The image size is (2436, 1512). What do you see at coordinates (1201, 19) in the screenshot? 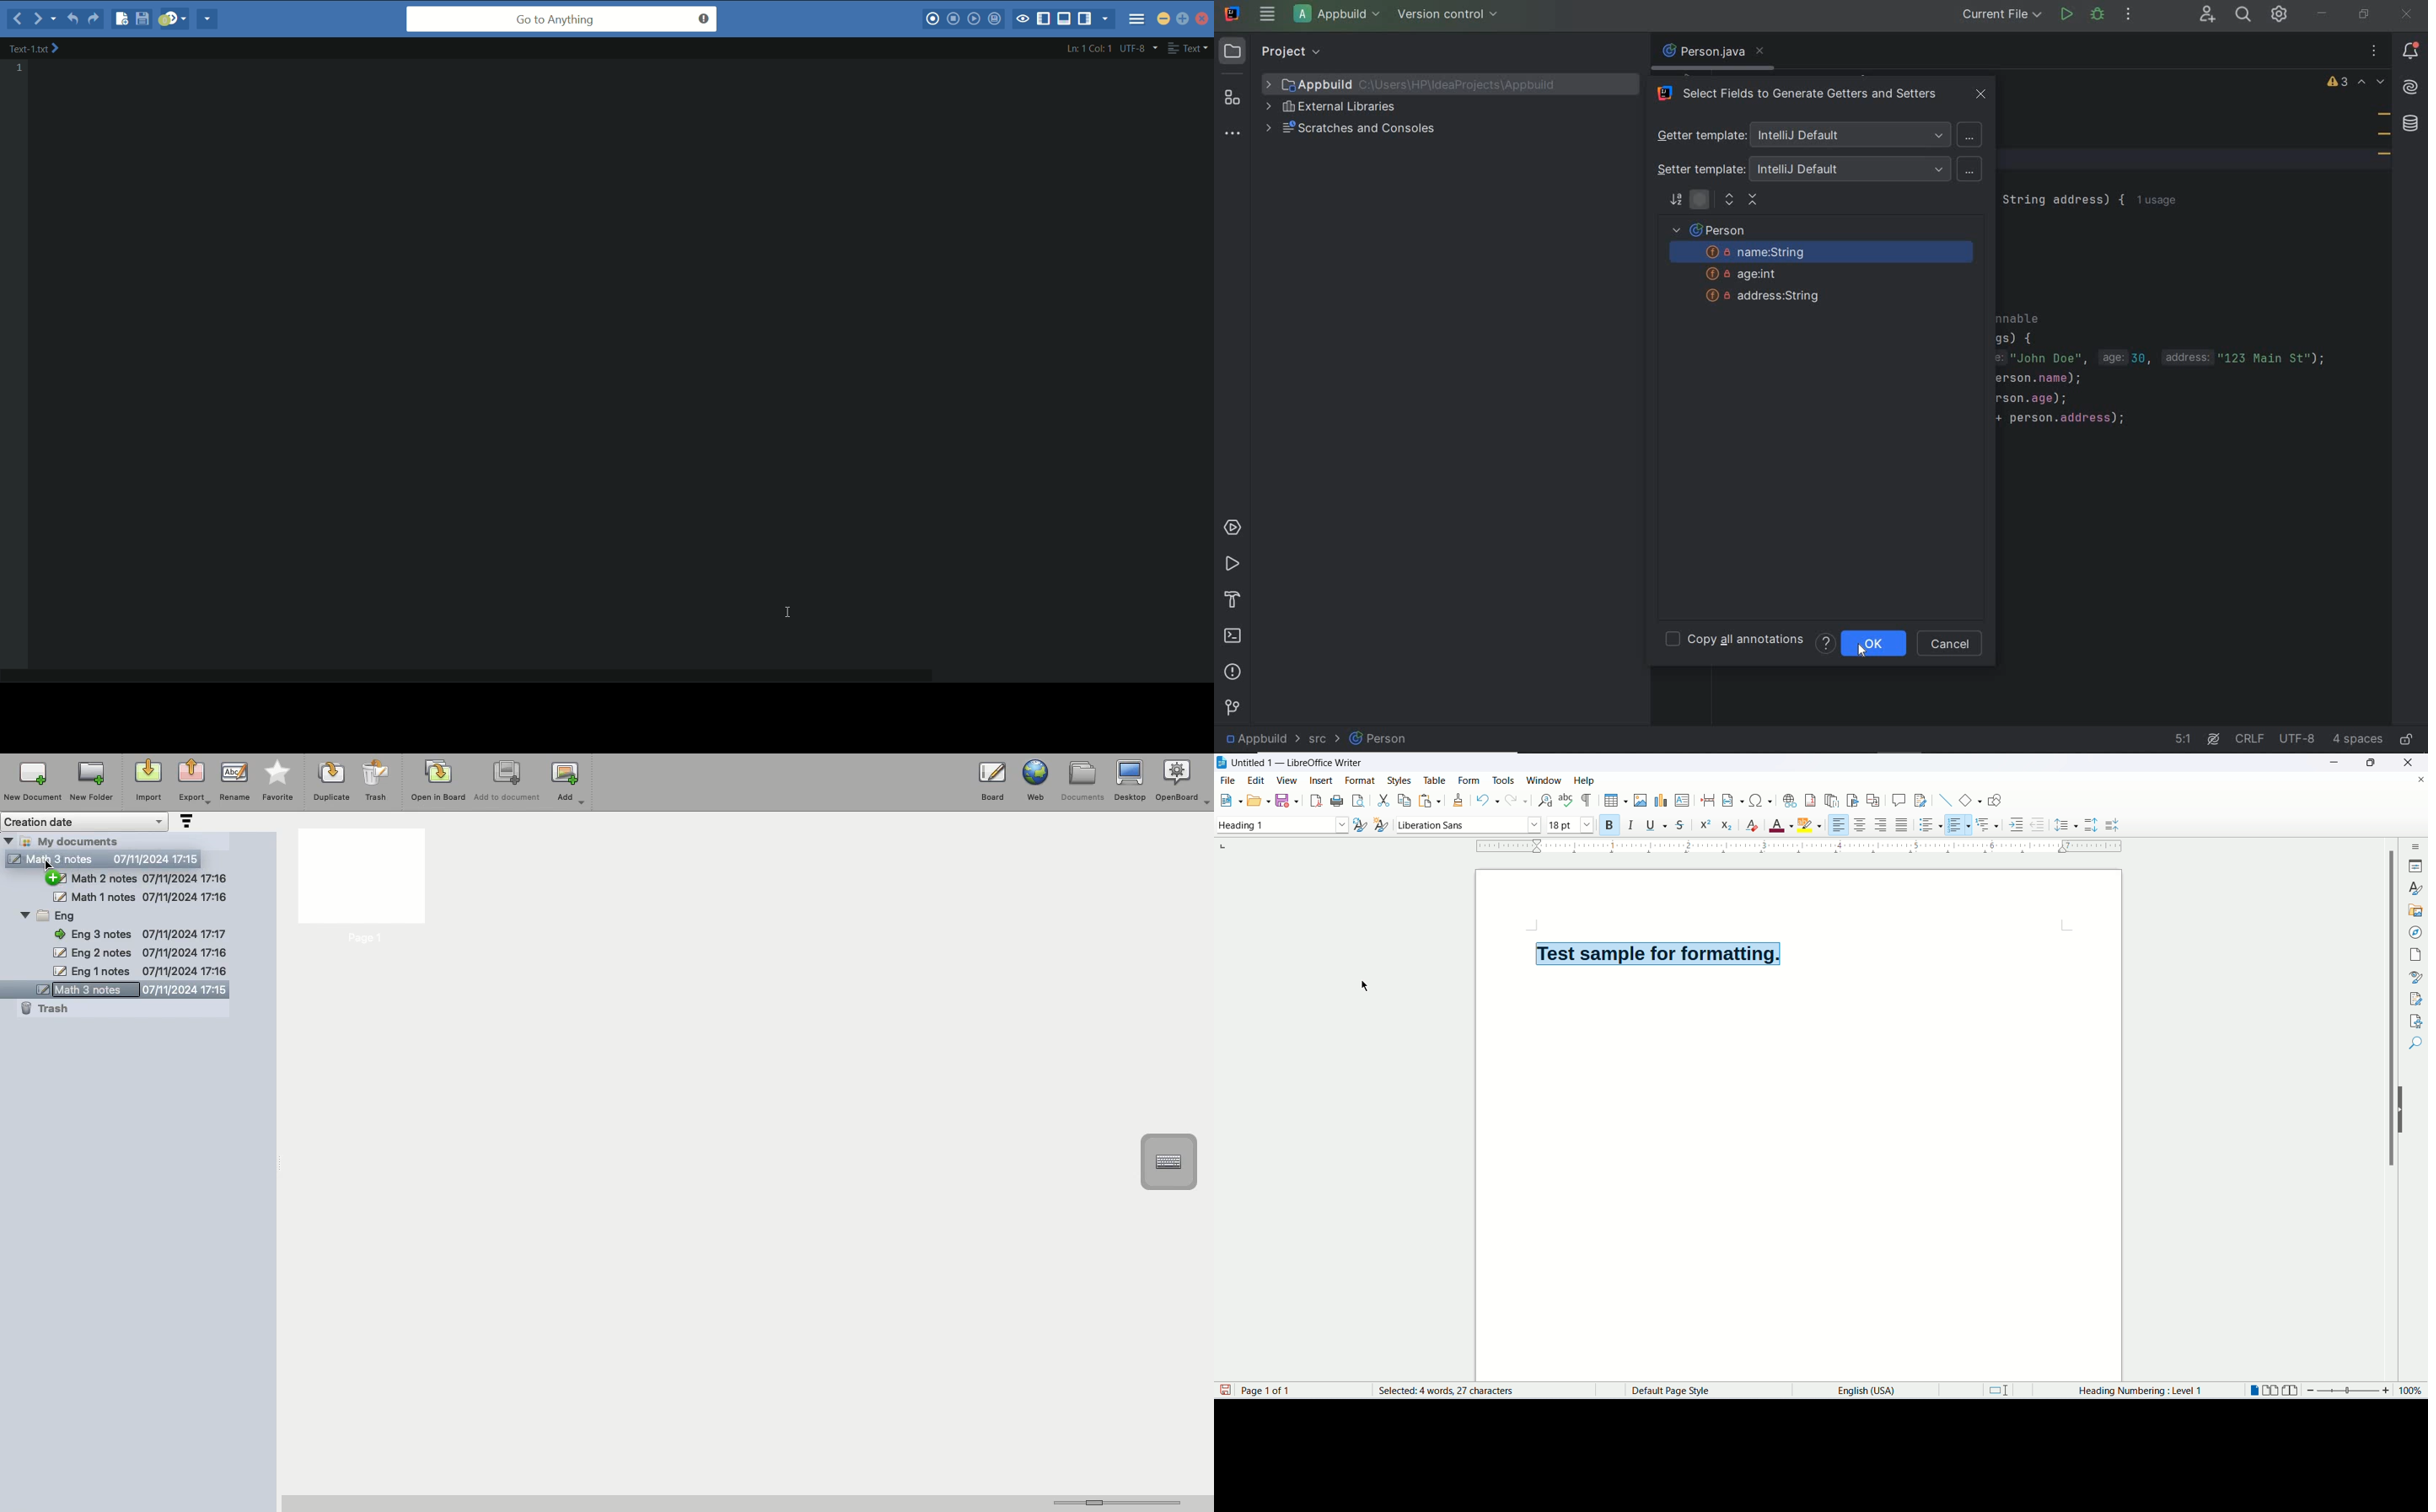
I see `close app` at bounding box center [1201, 19].